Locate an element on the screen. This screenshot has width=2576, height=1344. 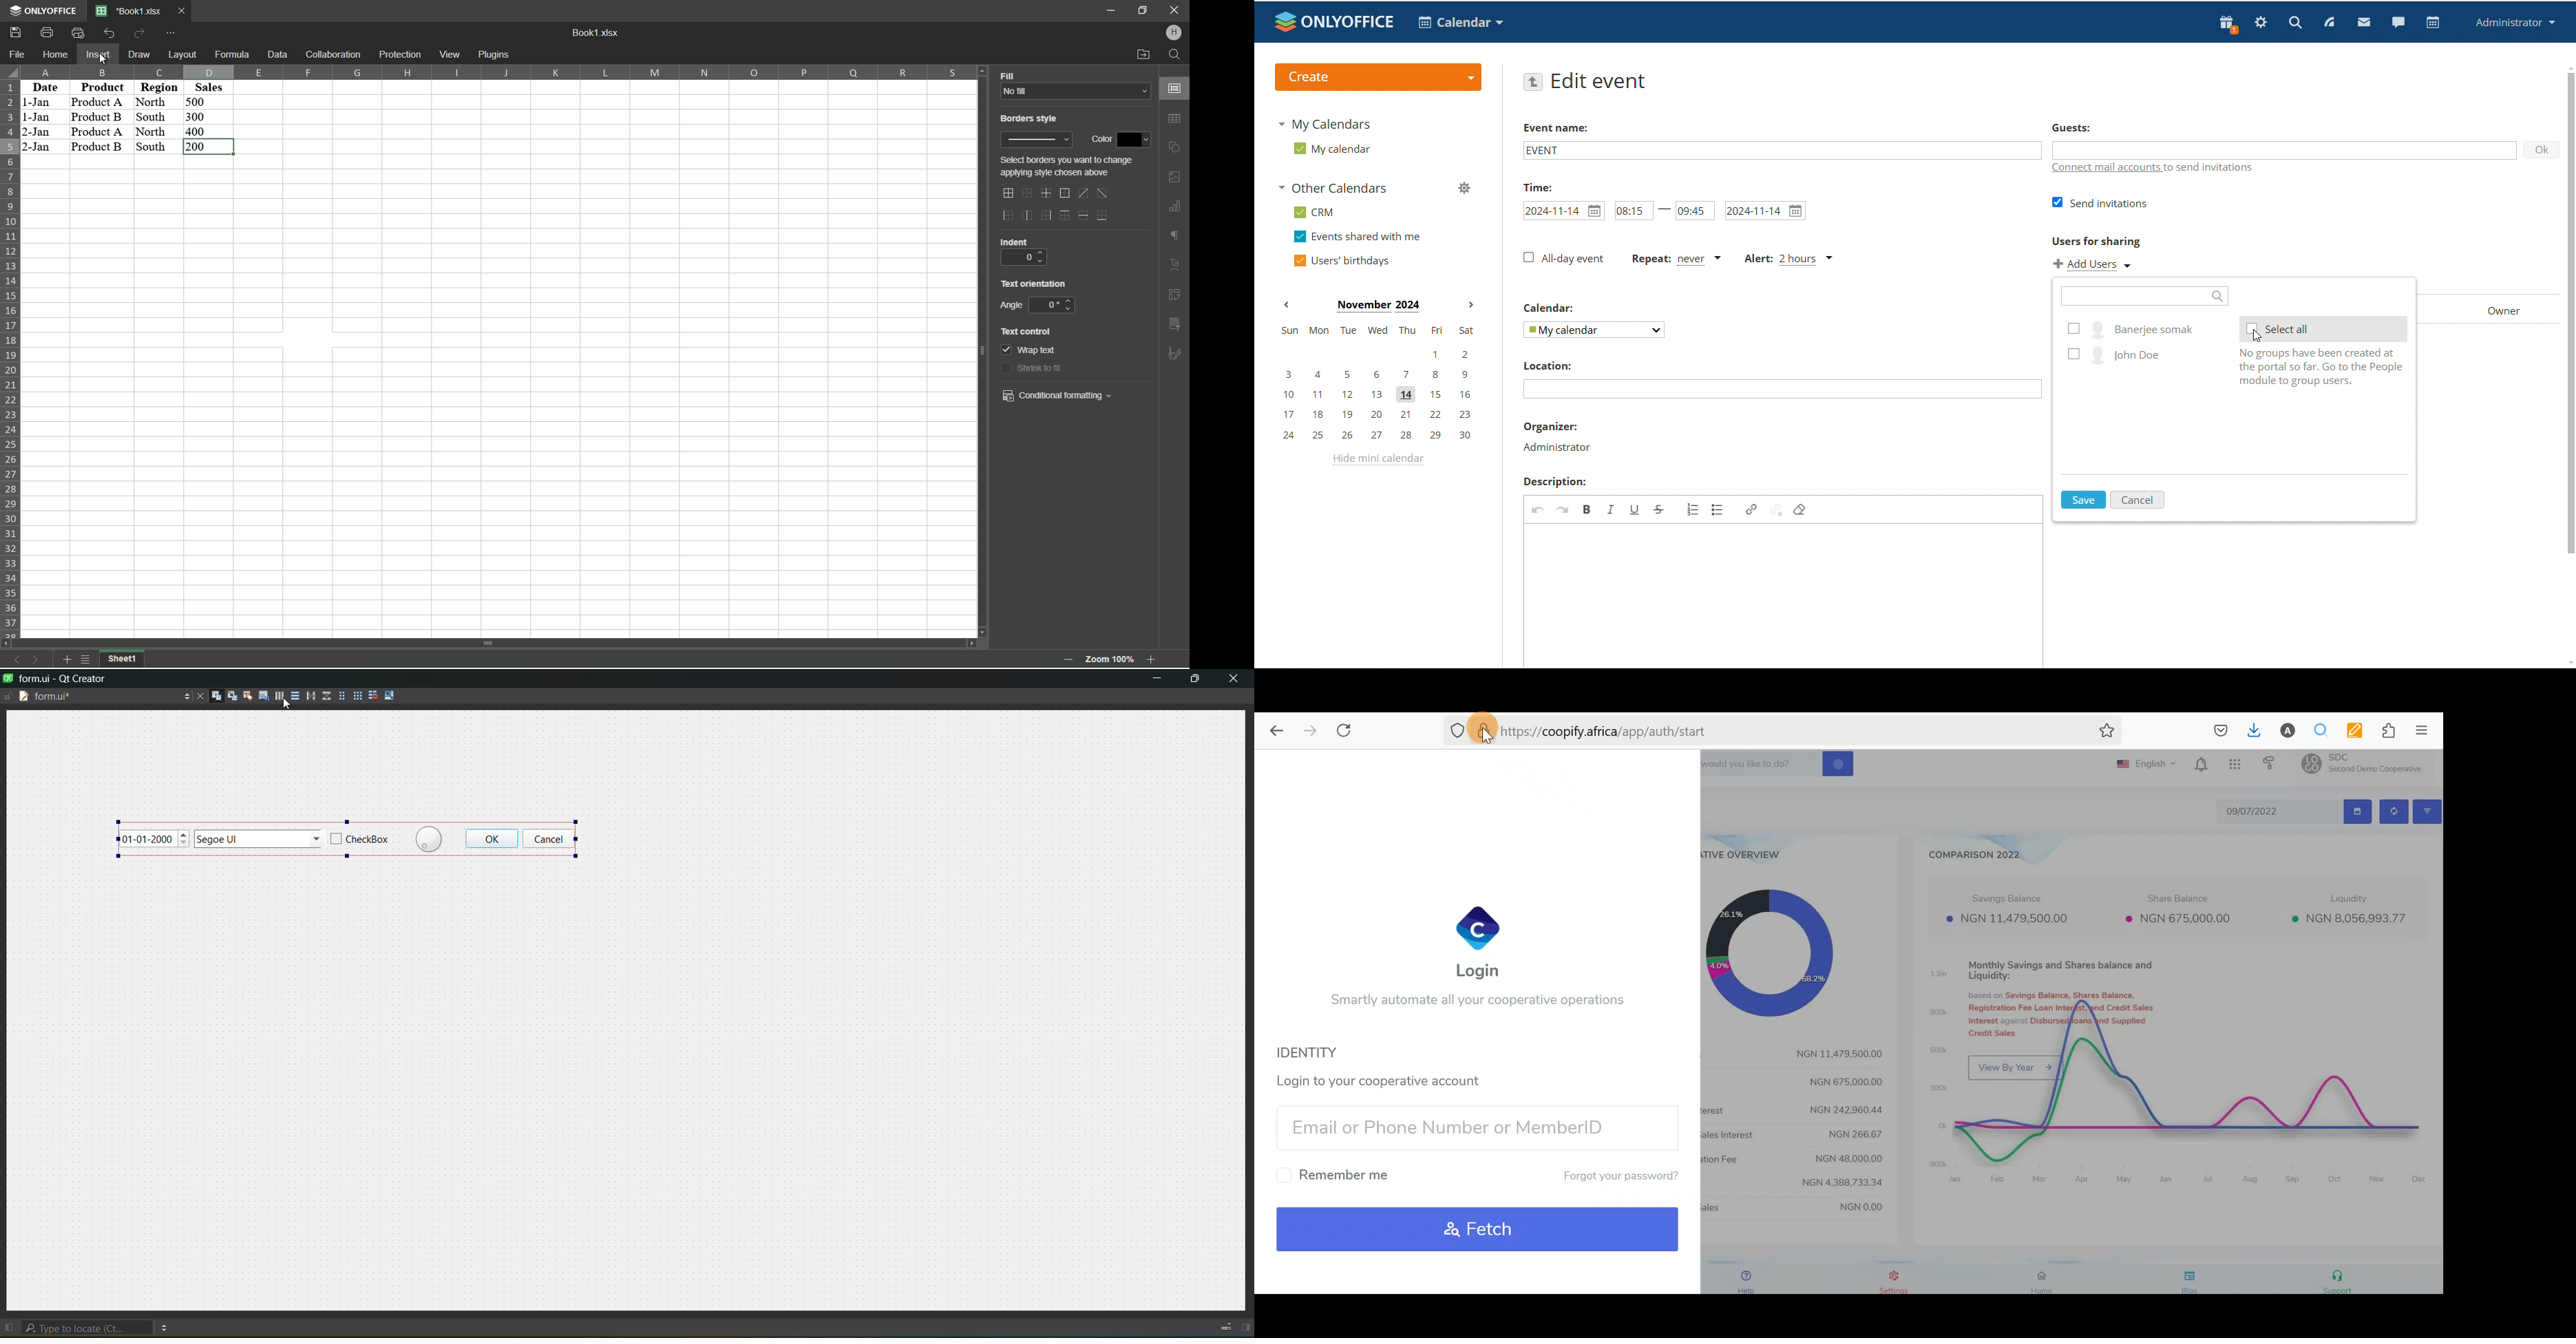
File is located at coordinates (17, 55).